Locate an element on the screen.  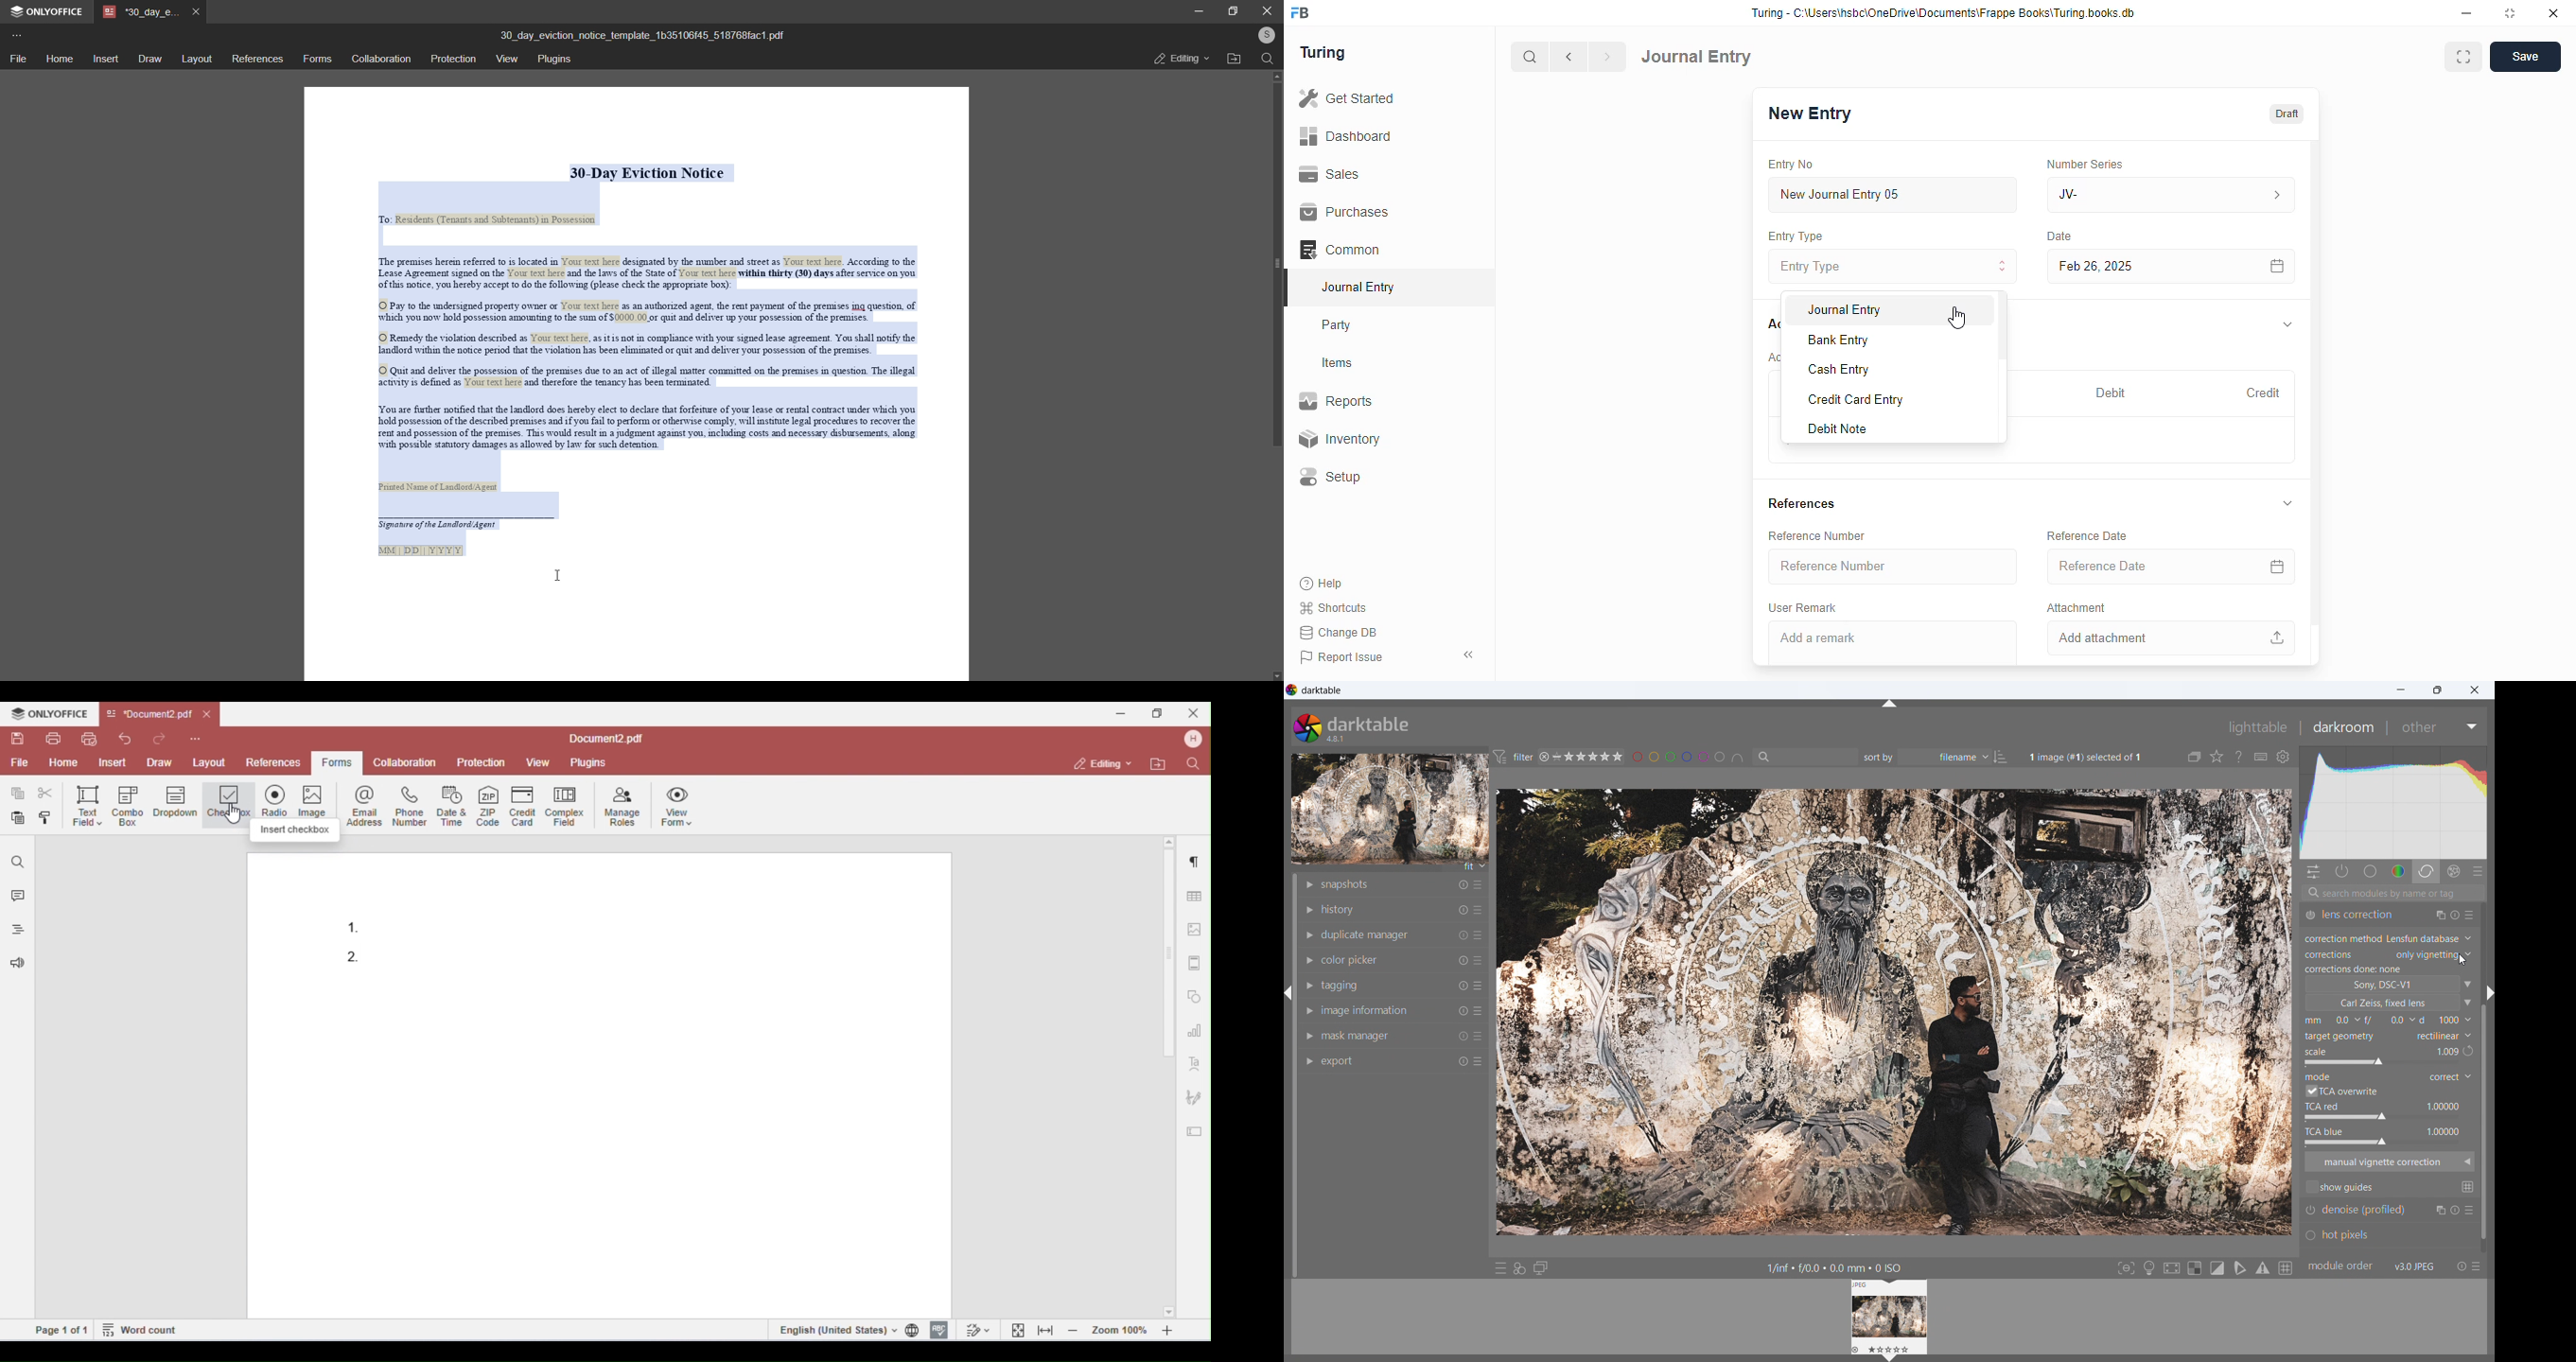
range rating is located at coordinates (1595, 756).